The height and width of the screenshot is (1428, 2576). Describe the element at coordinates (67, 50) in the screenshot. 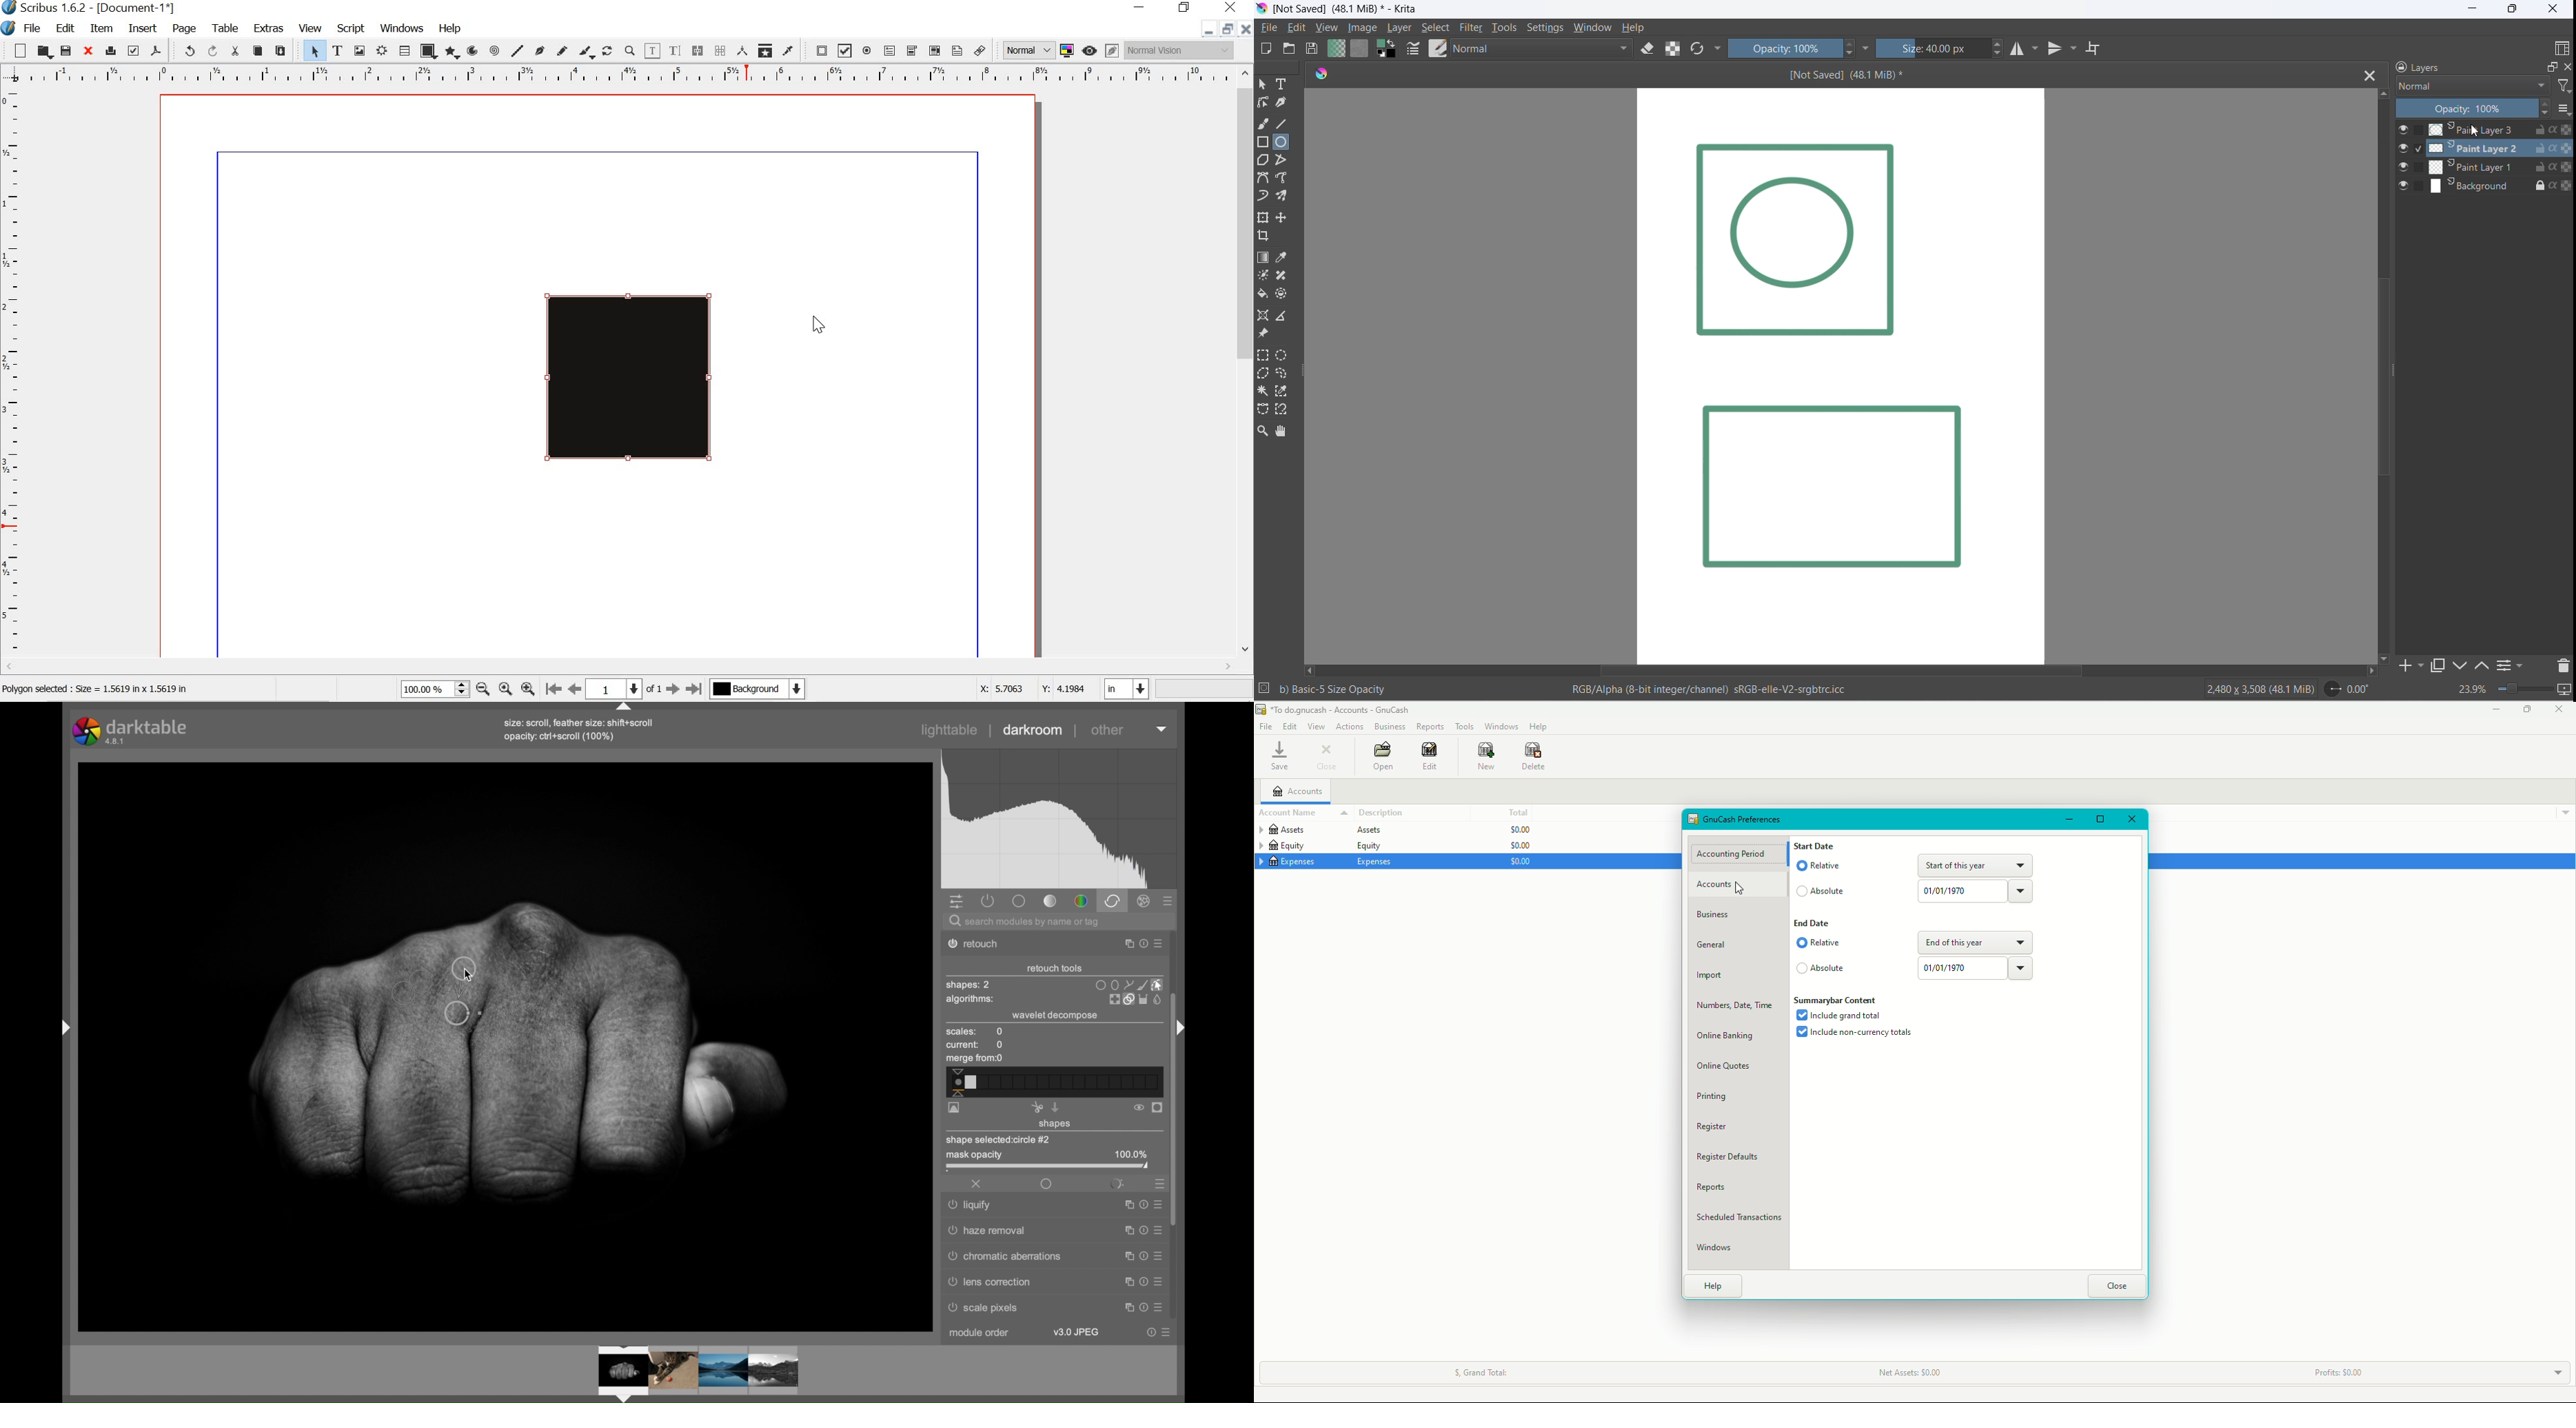

I see `save` at that location.